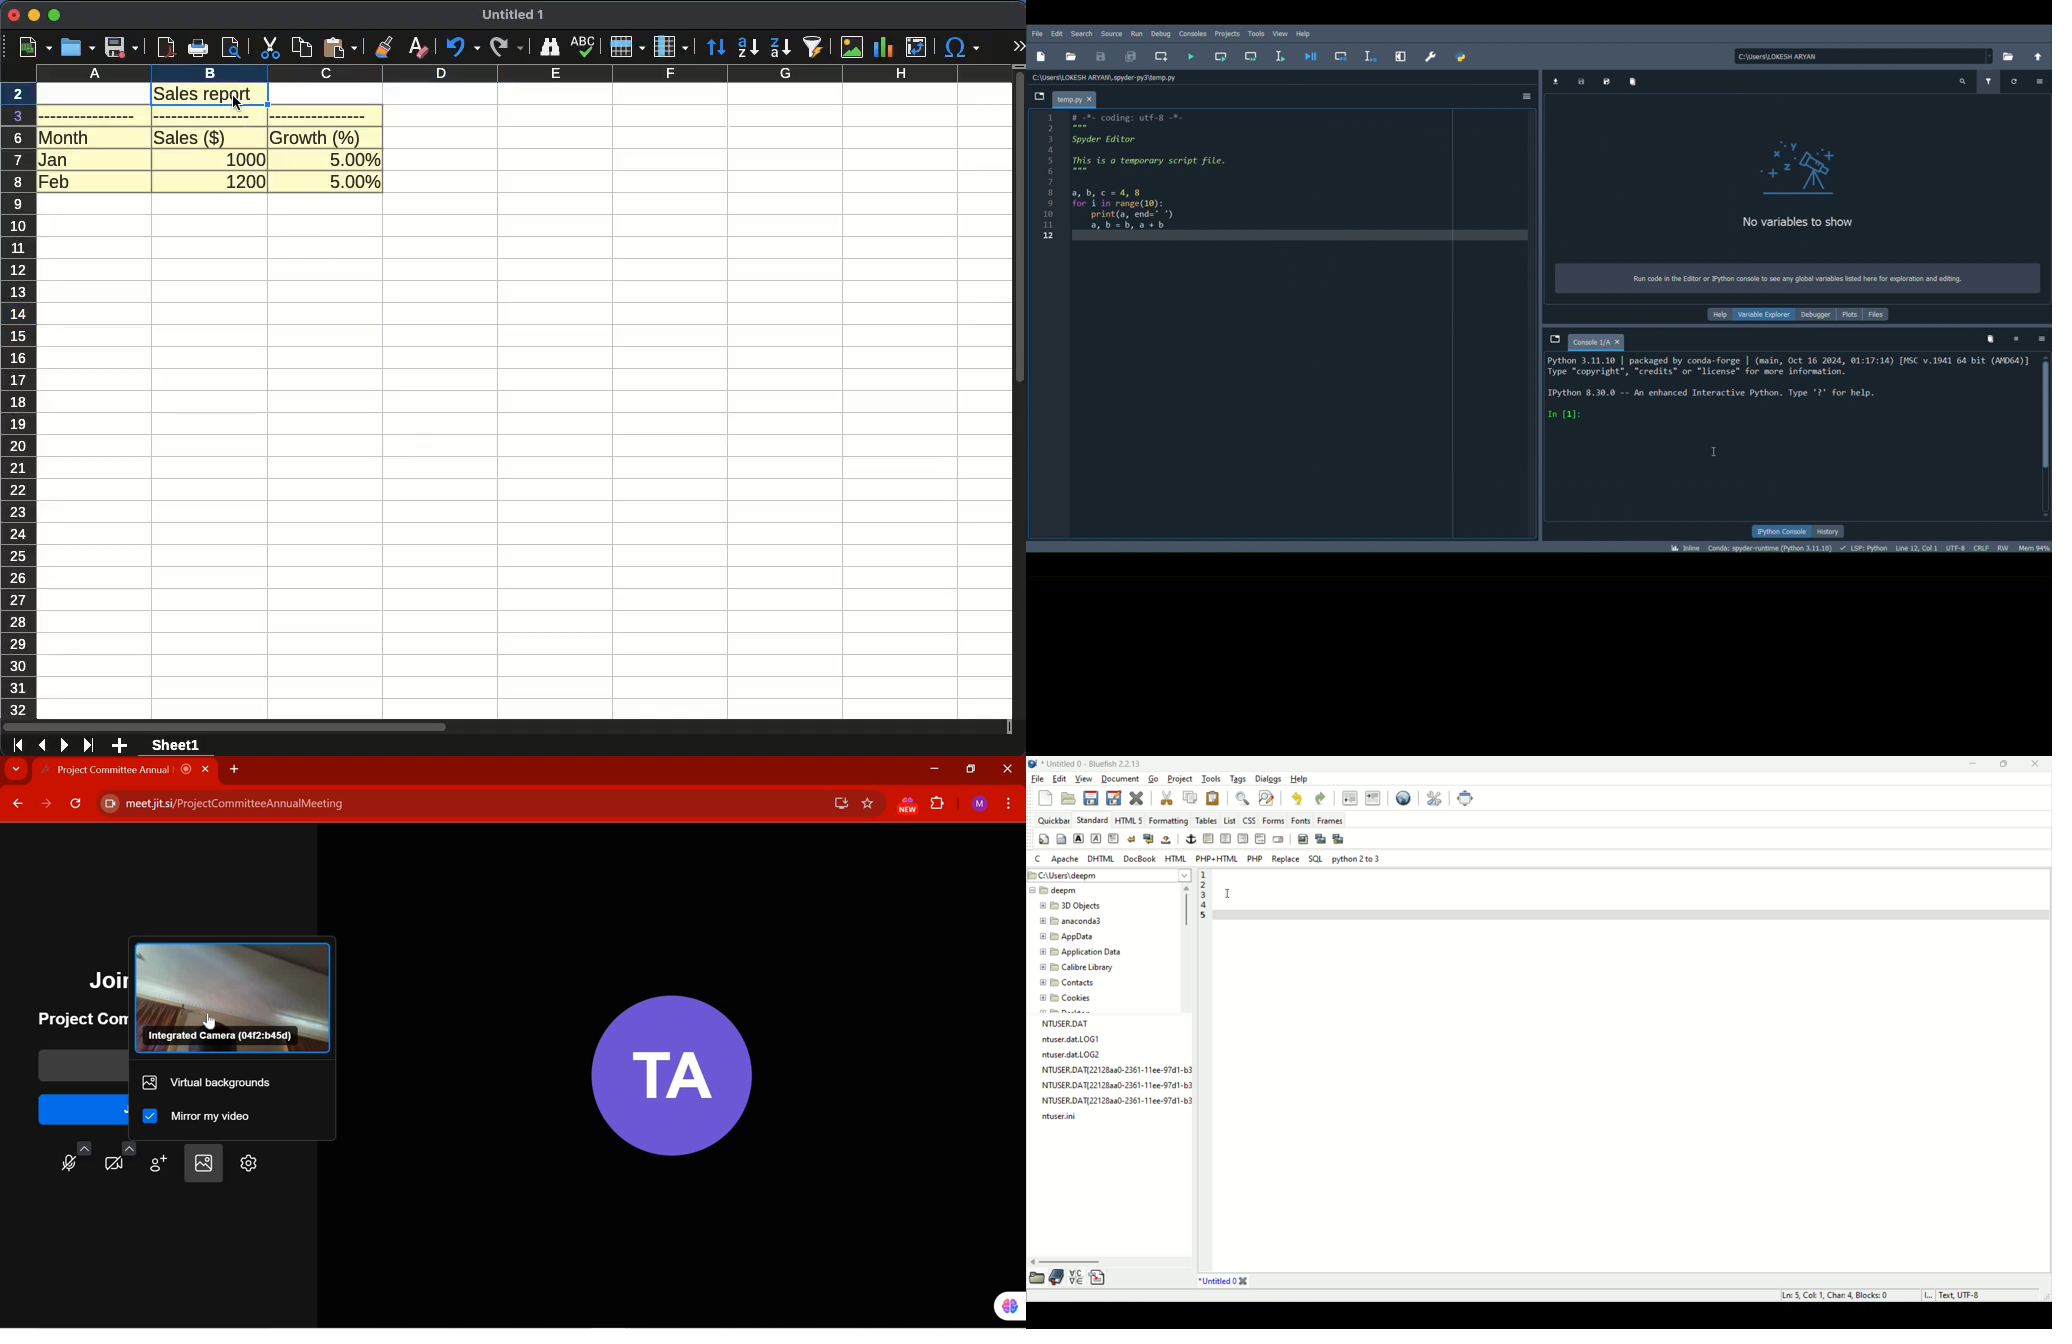 Image resolution: width=2072 pixels, height=1344 pixels. Describe the element at coordinates (1113, 33) in the screenshot. I see `Source` at that location.